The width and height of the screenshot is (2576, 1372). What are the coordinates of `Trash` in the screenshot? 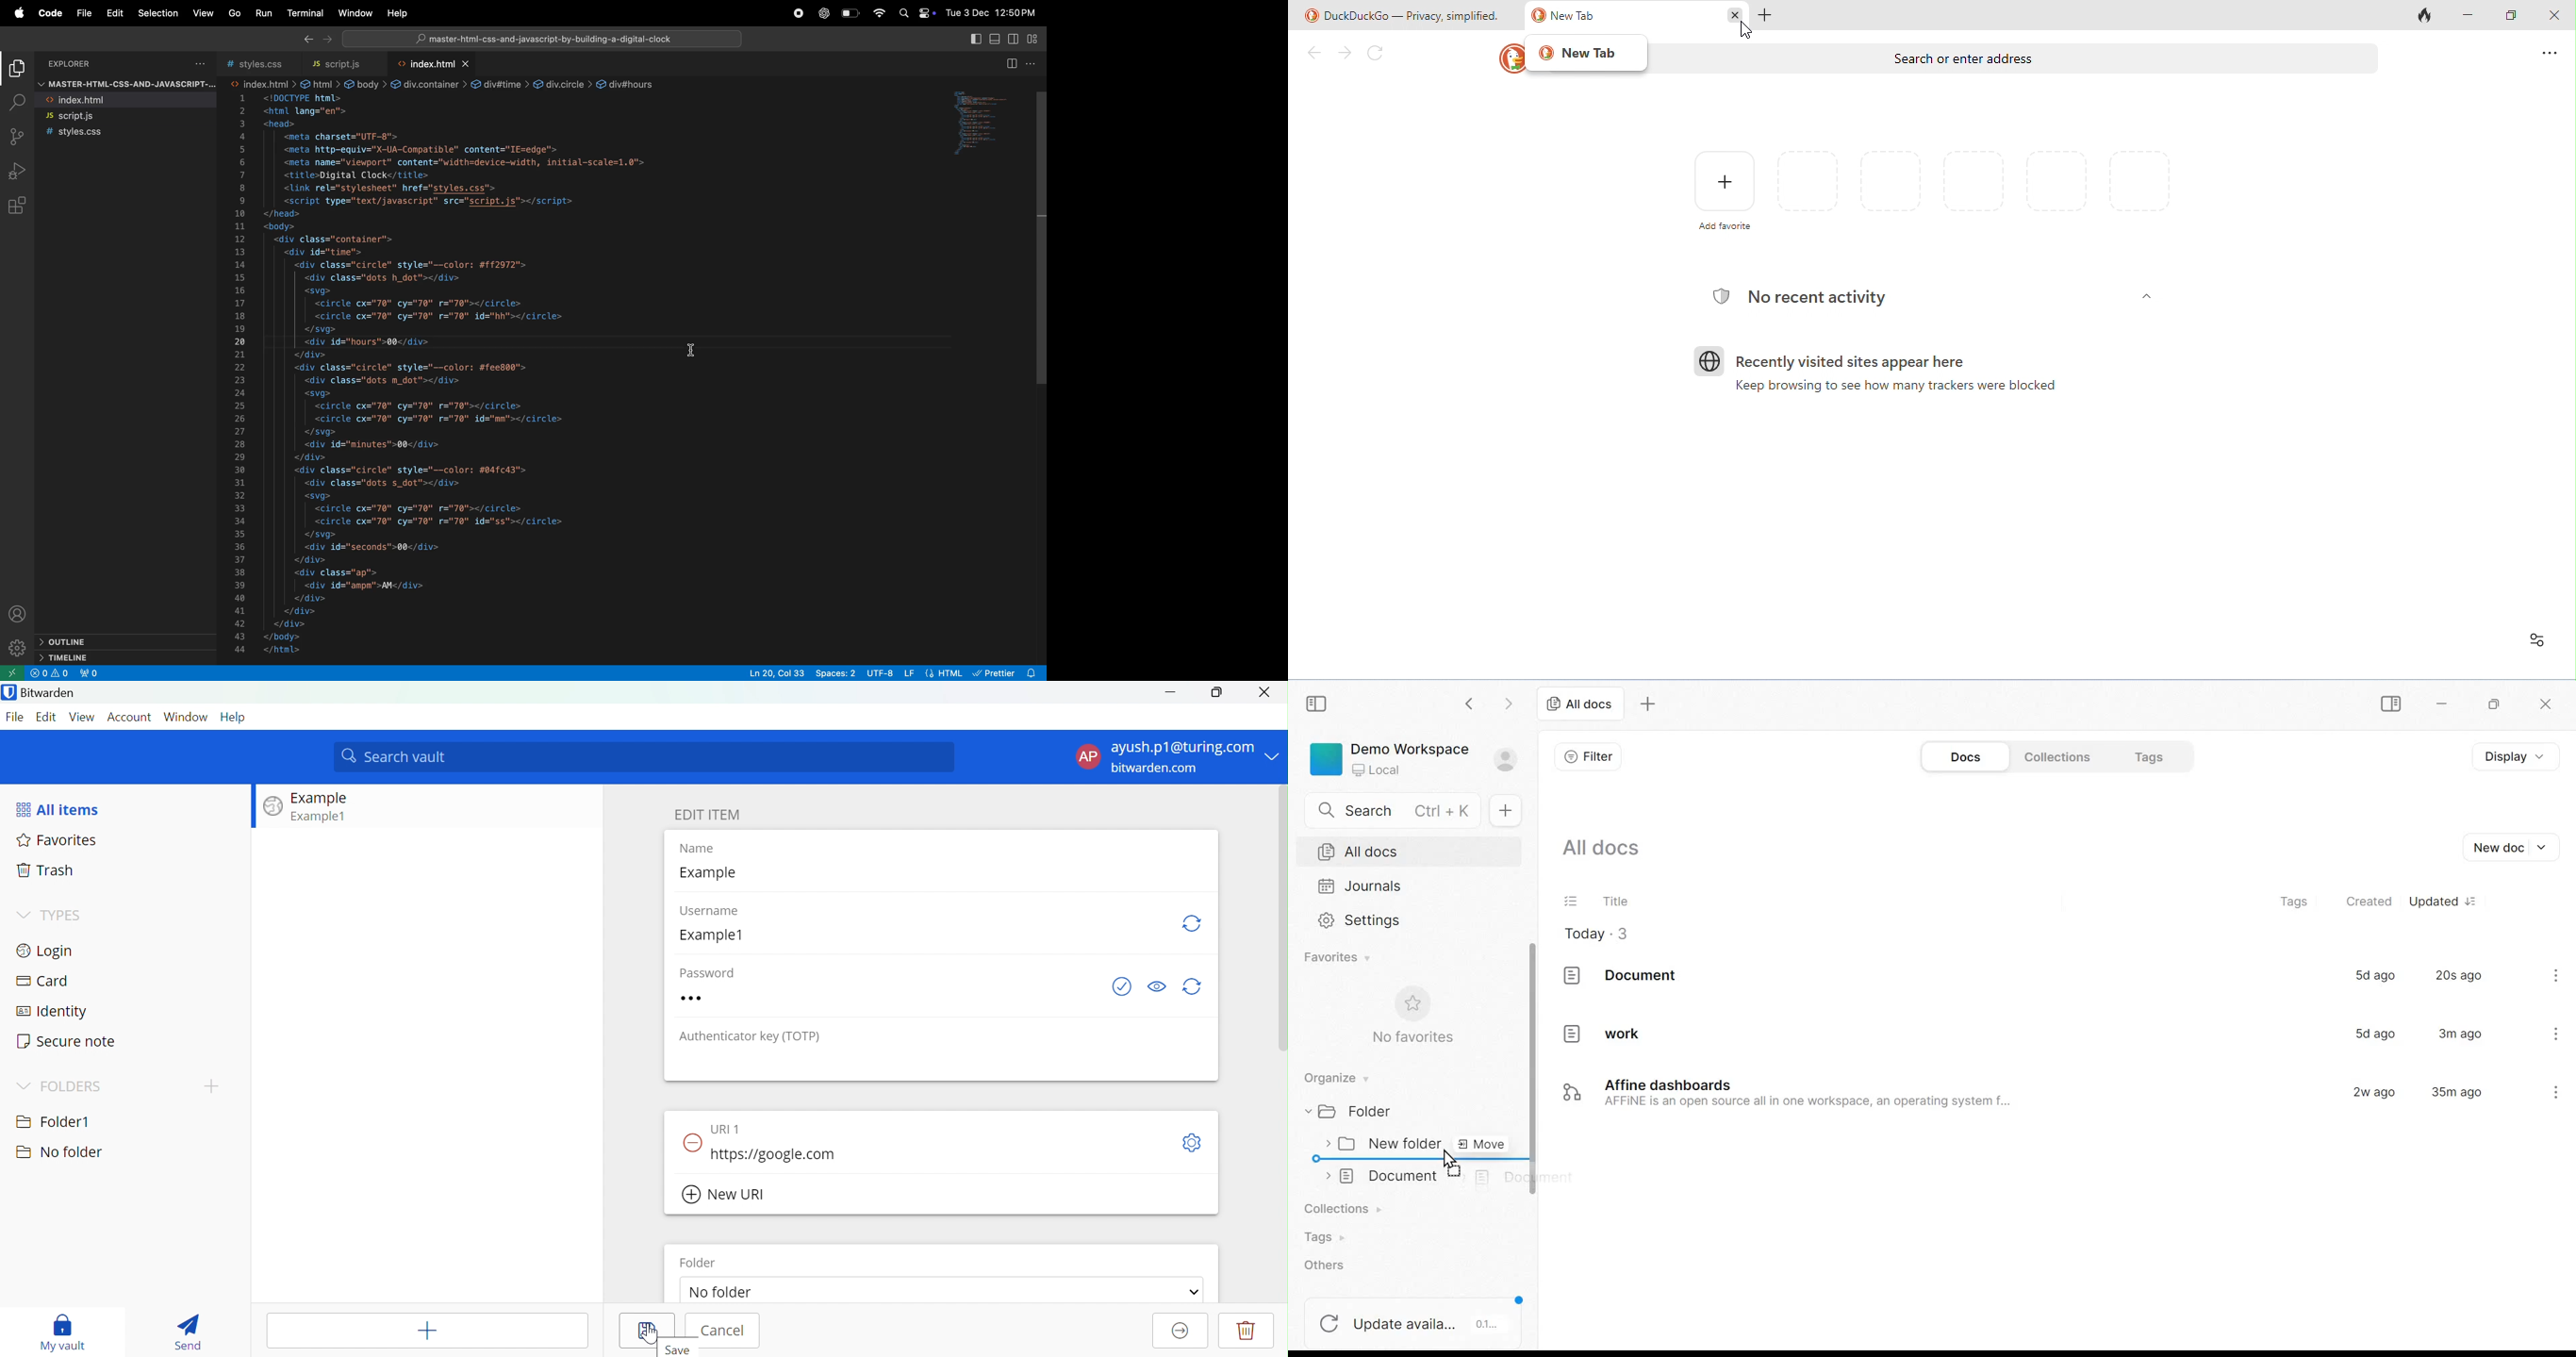 It's located at (47, 872).